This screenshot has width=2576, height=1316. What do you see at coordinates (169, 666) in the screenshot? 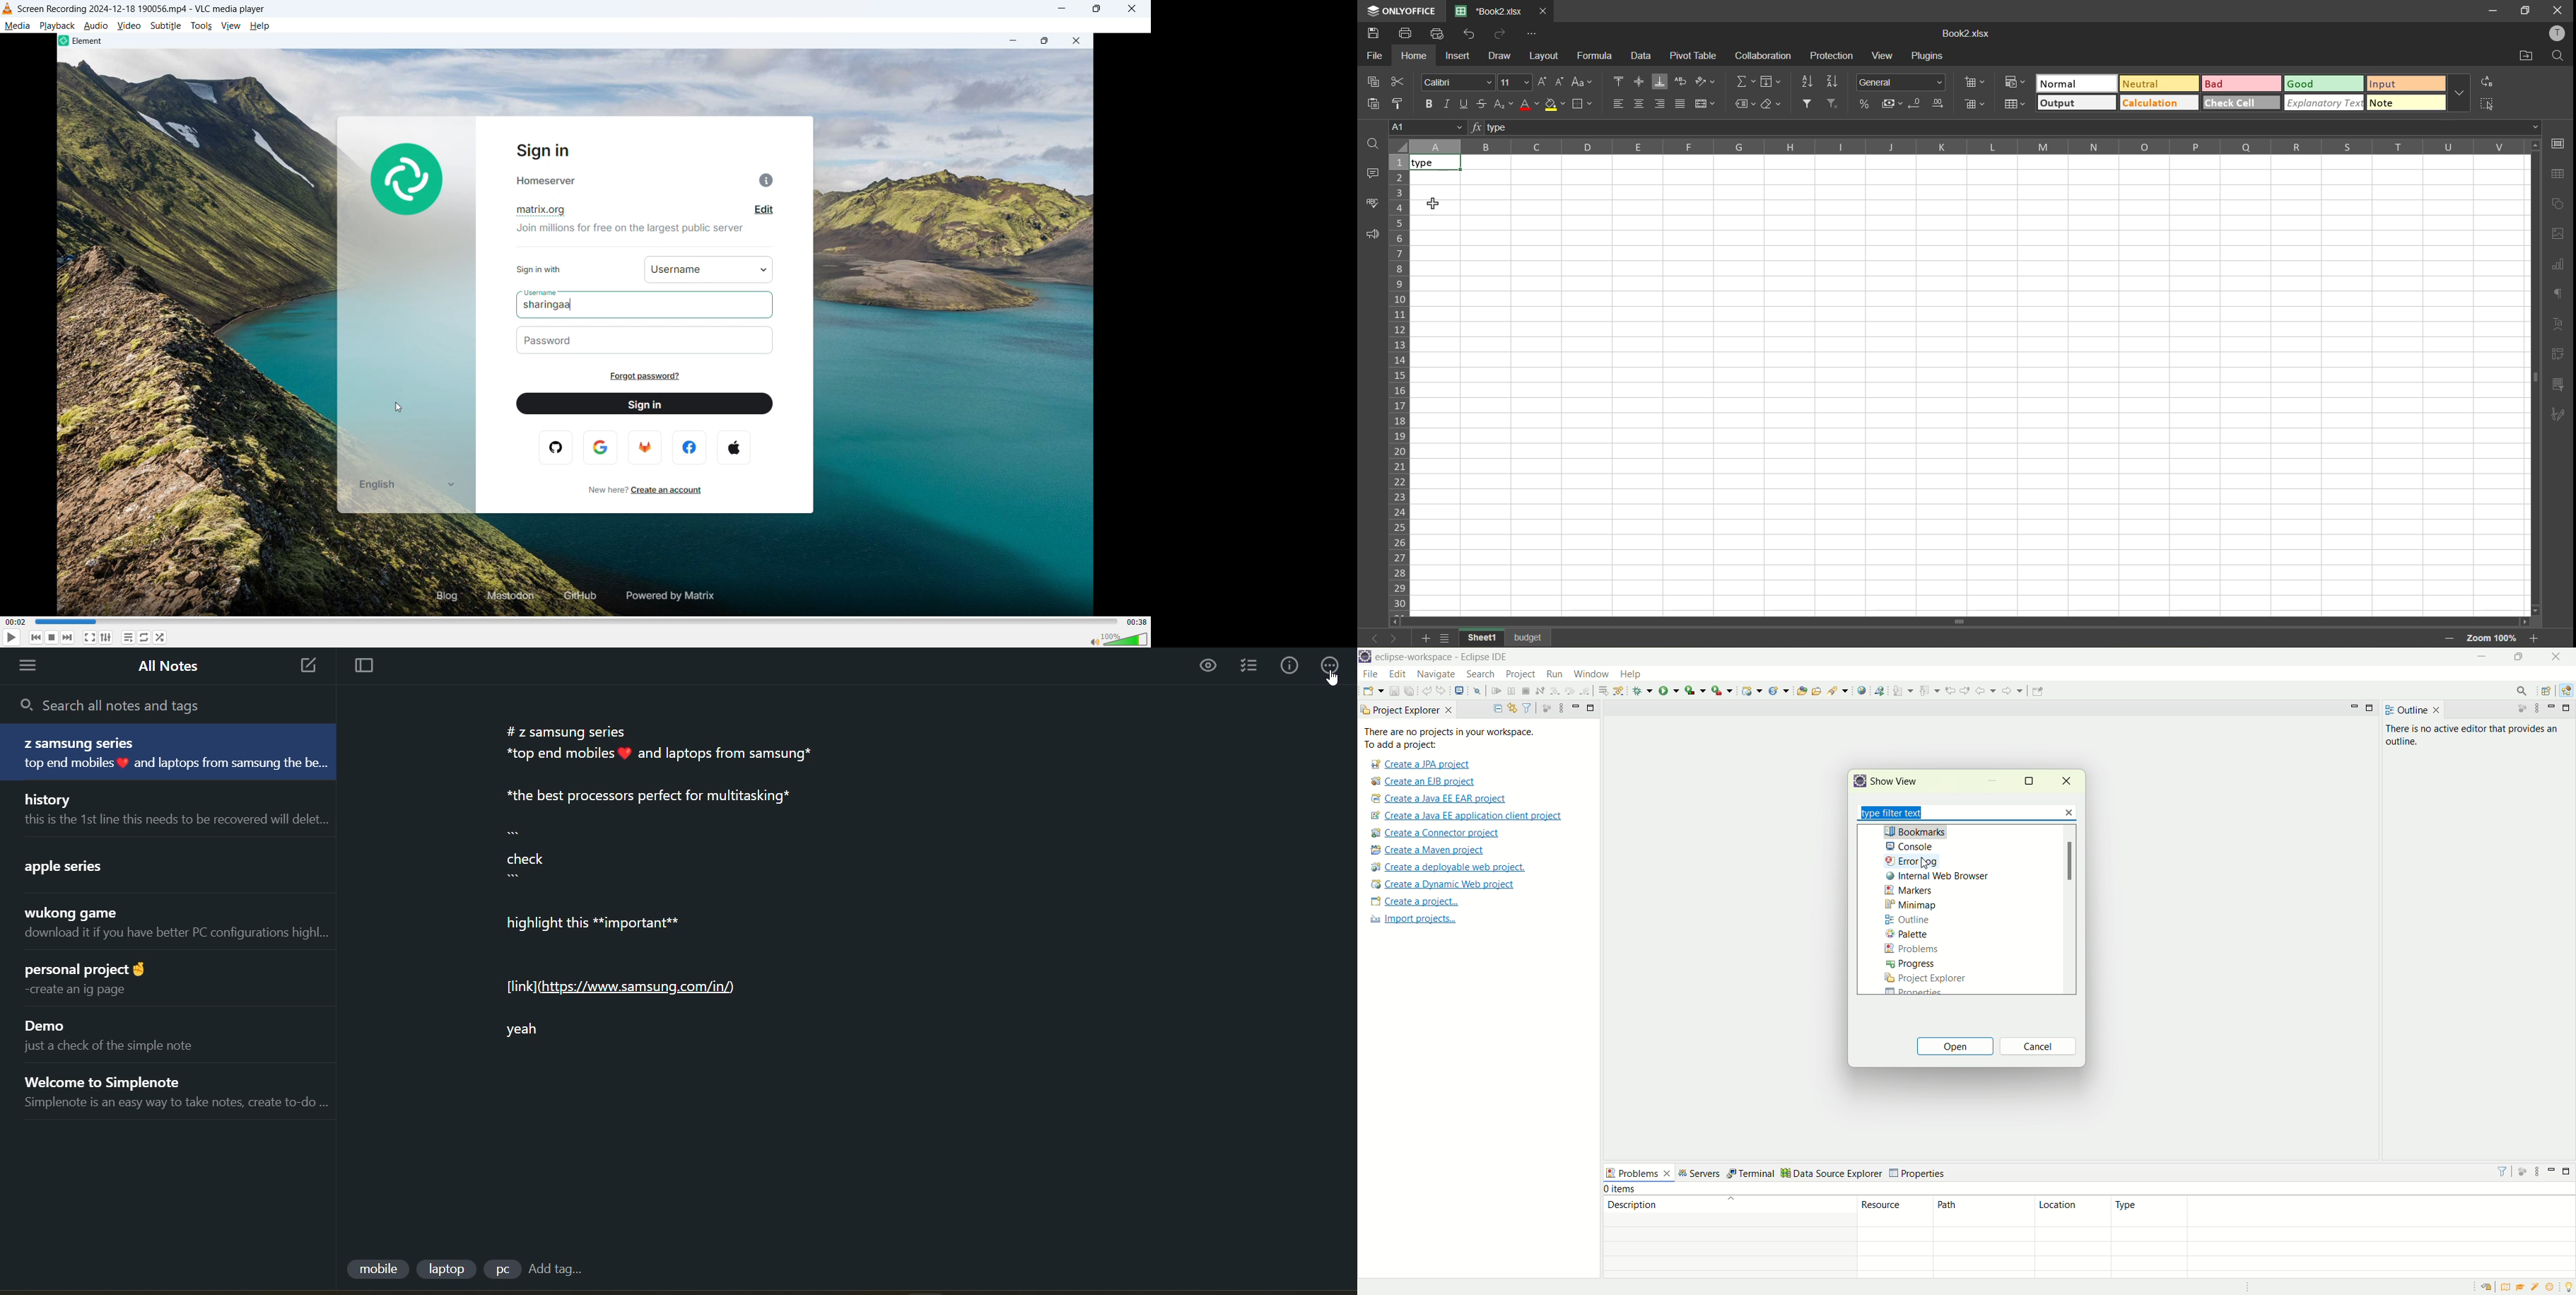
I see `all notes` at bounding box center [169, 666].